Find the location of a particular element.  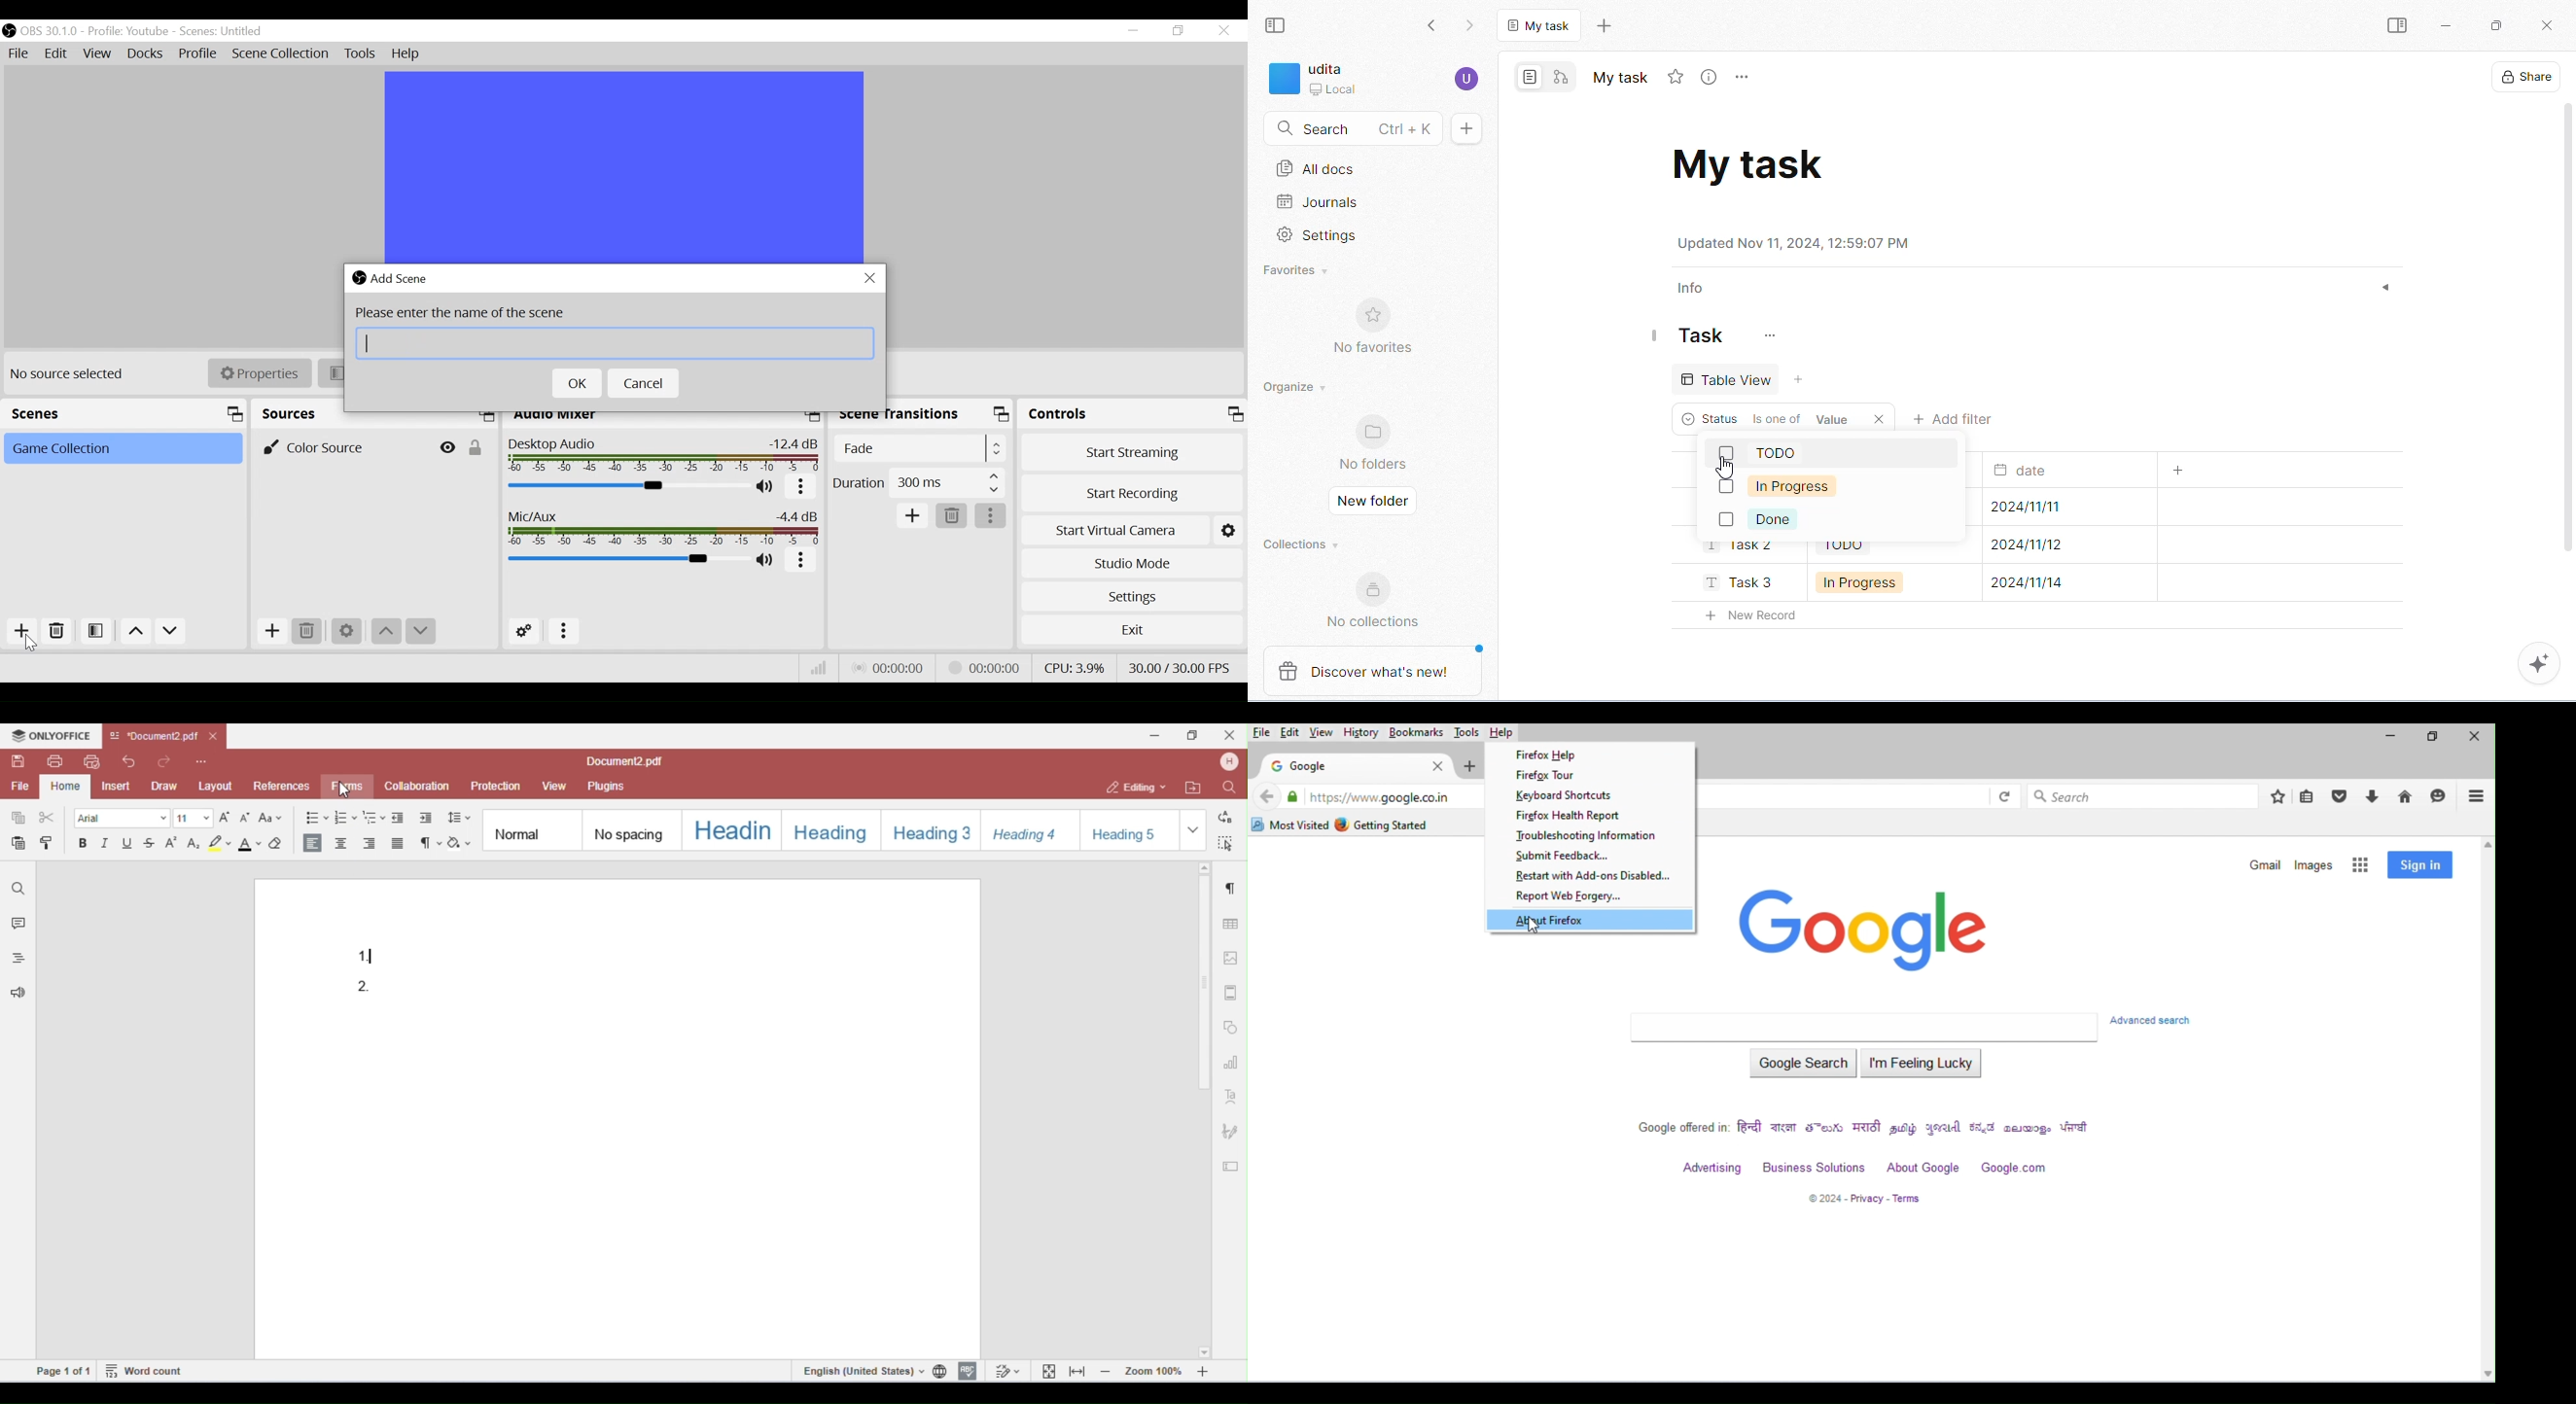

Settings is located at coordinates (347, 631).